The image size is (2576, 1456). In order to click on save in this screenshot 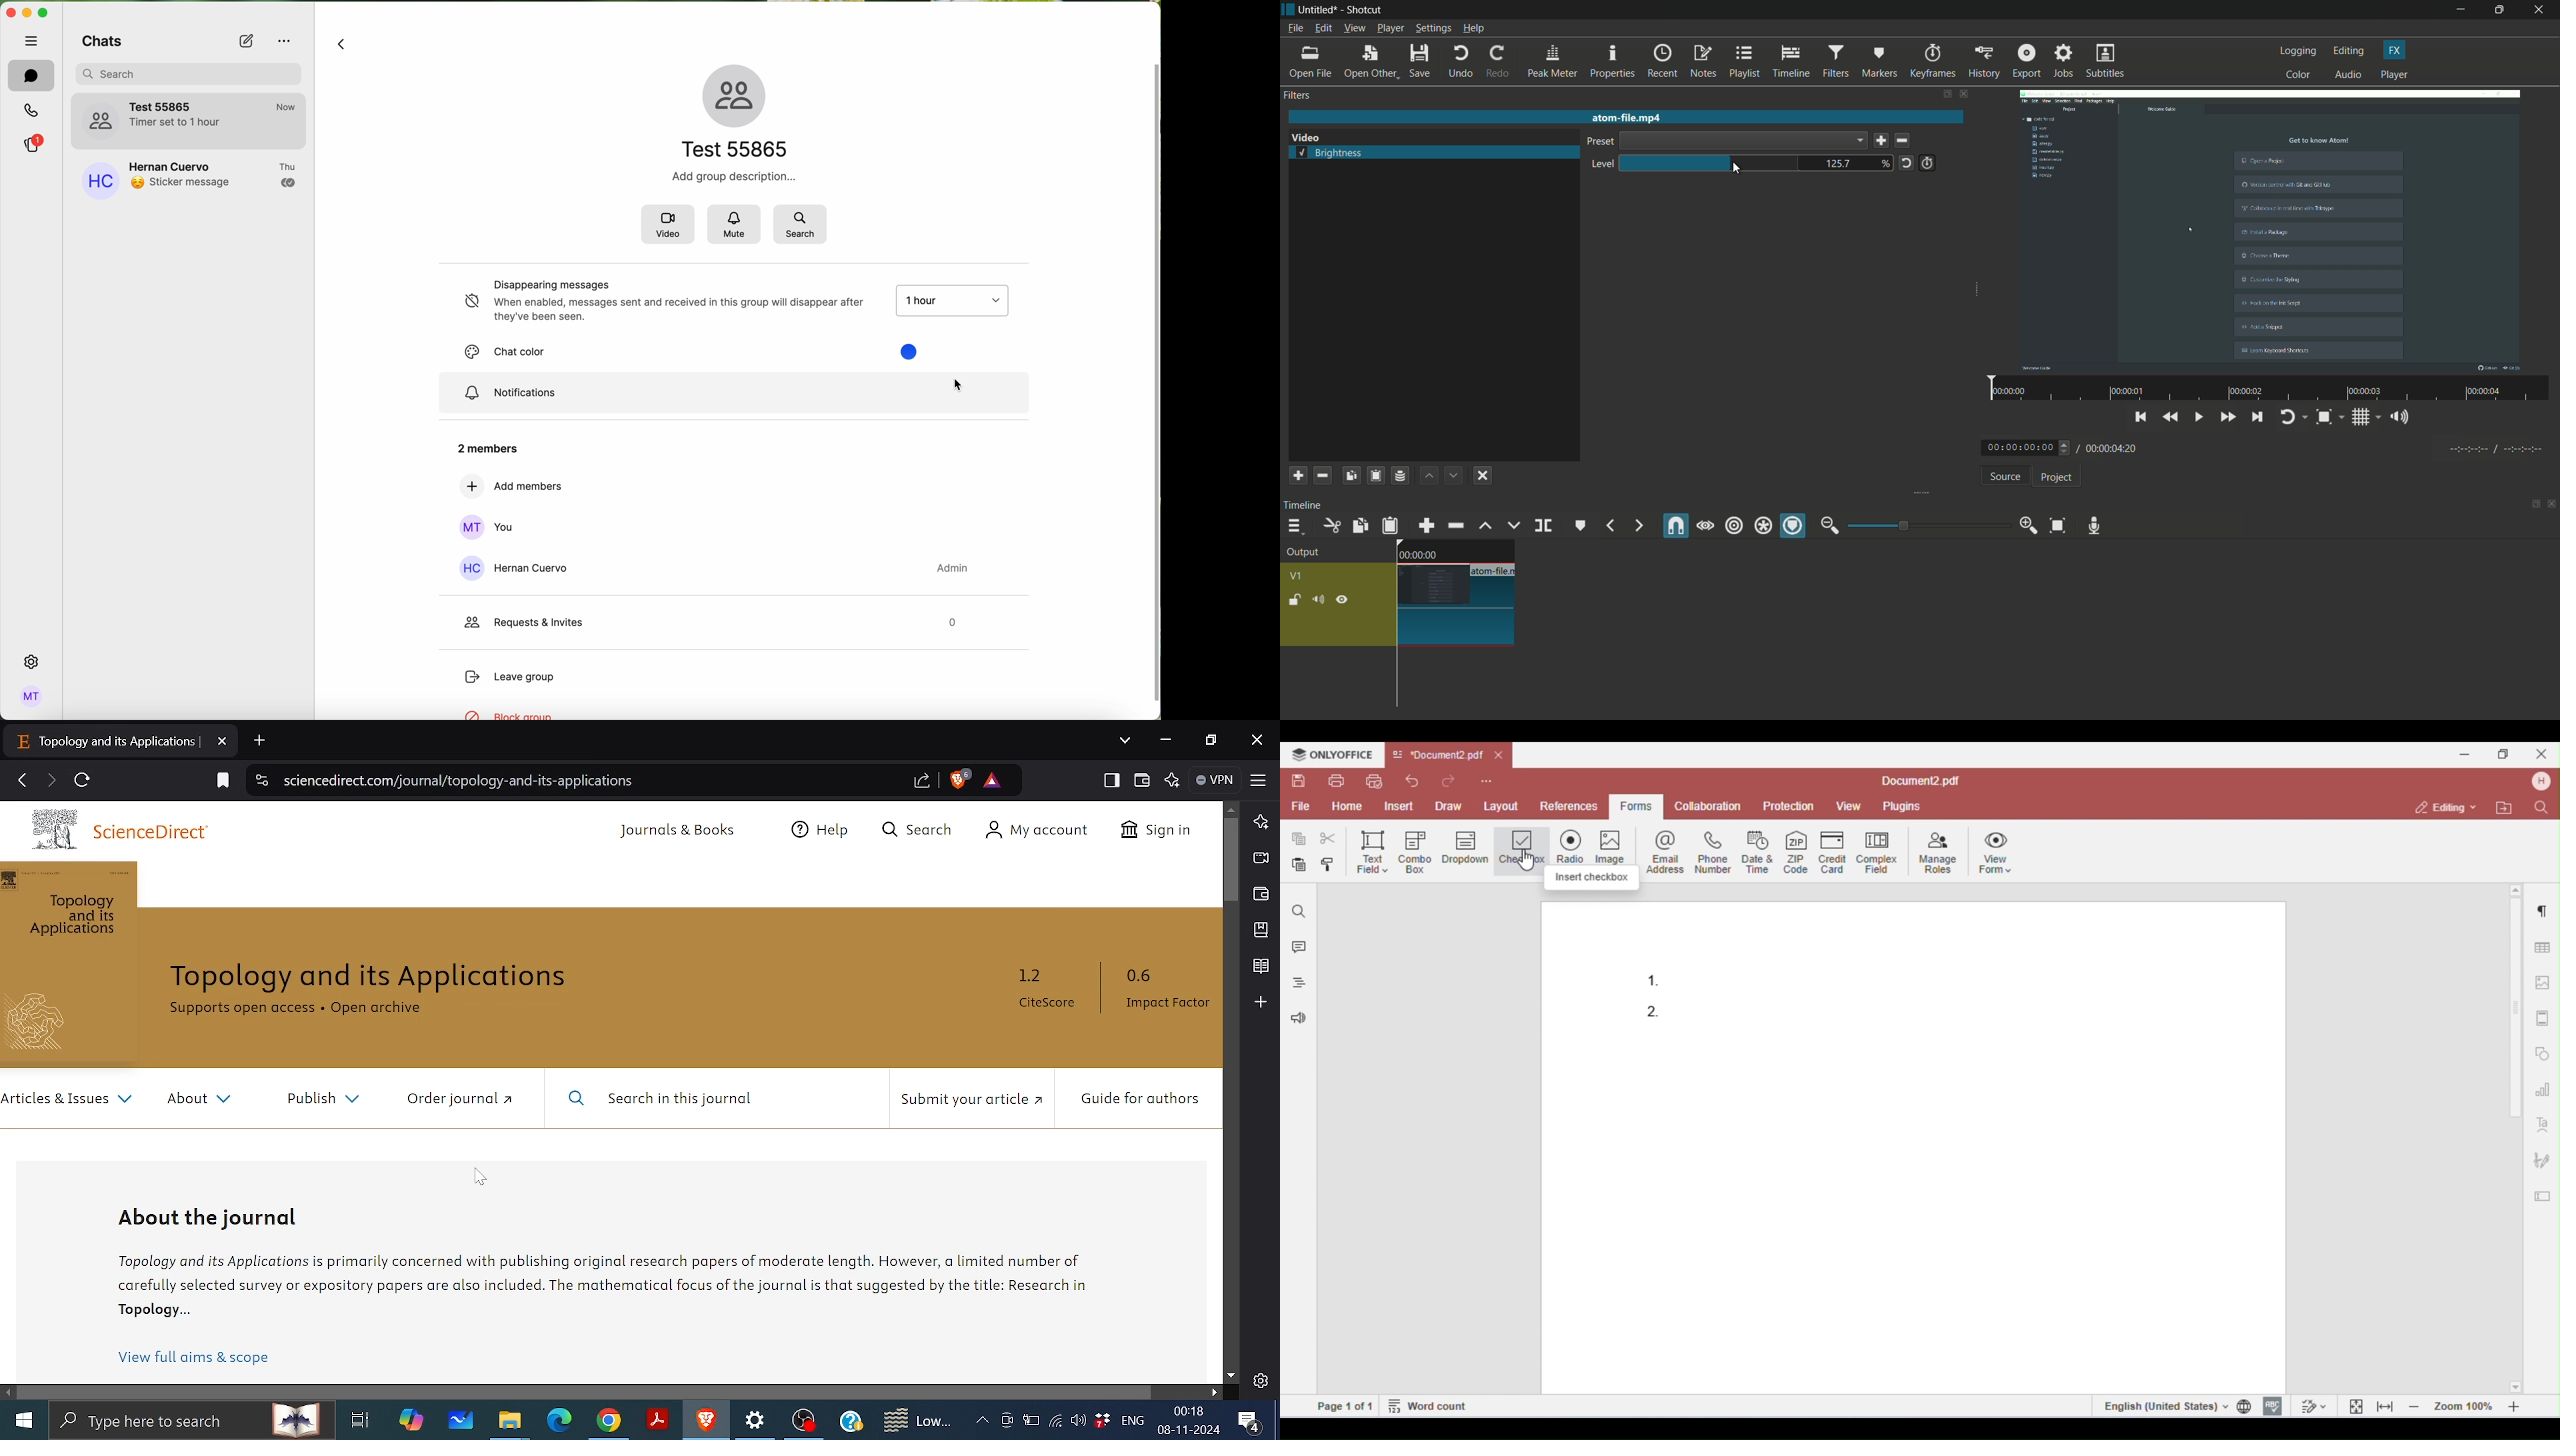, I will do `click(1421, 62)`.